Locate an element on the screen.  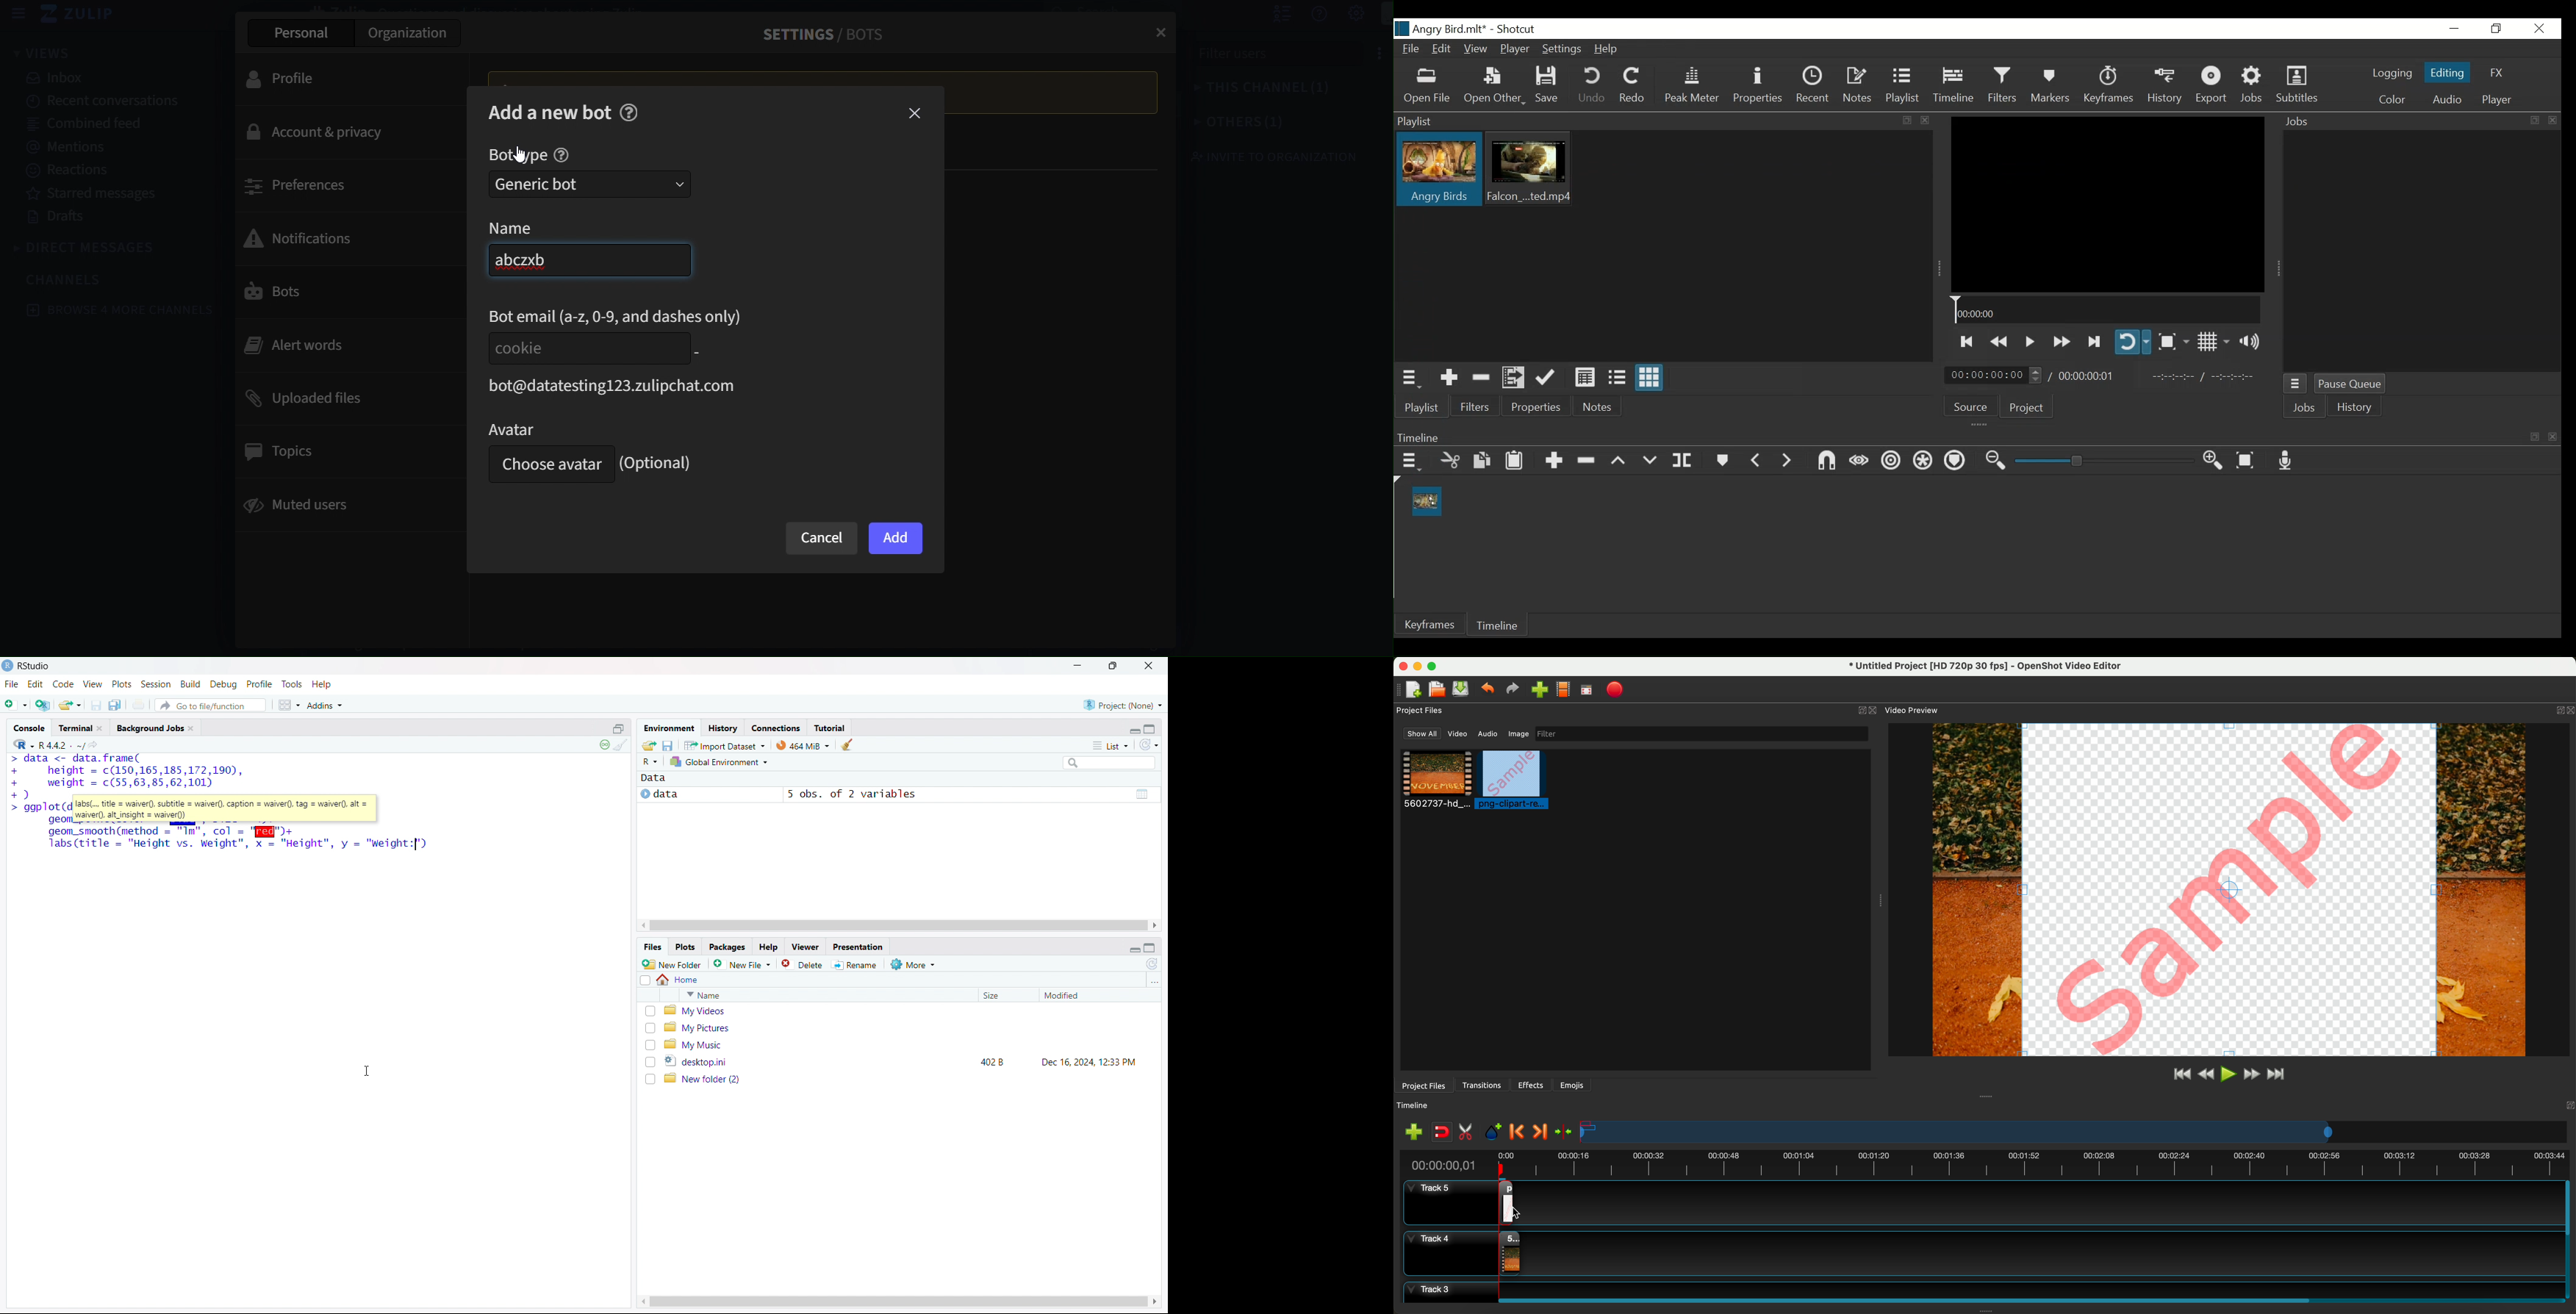
add new folder is located at coordinates (672, 964).